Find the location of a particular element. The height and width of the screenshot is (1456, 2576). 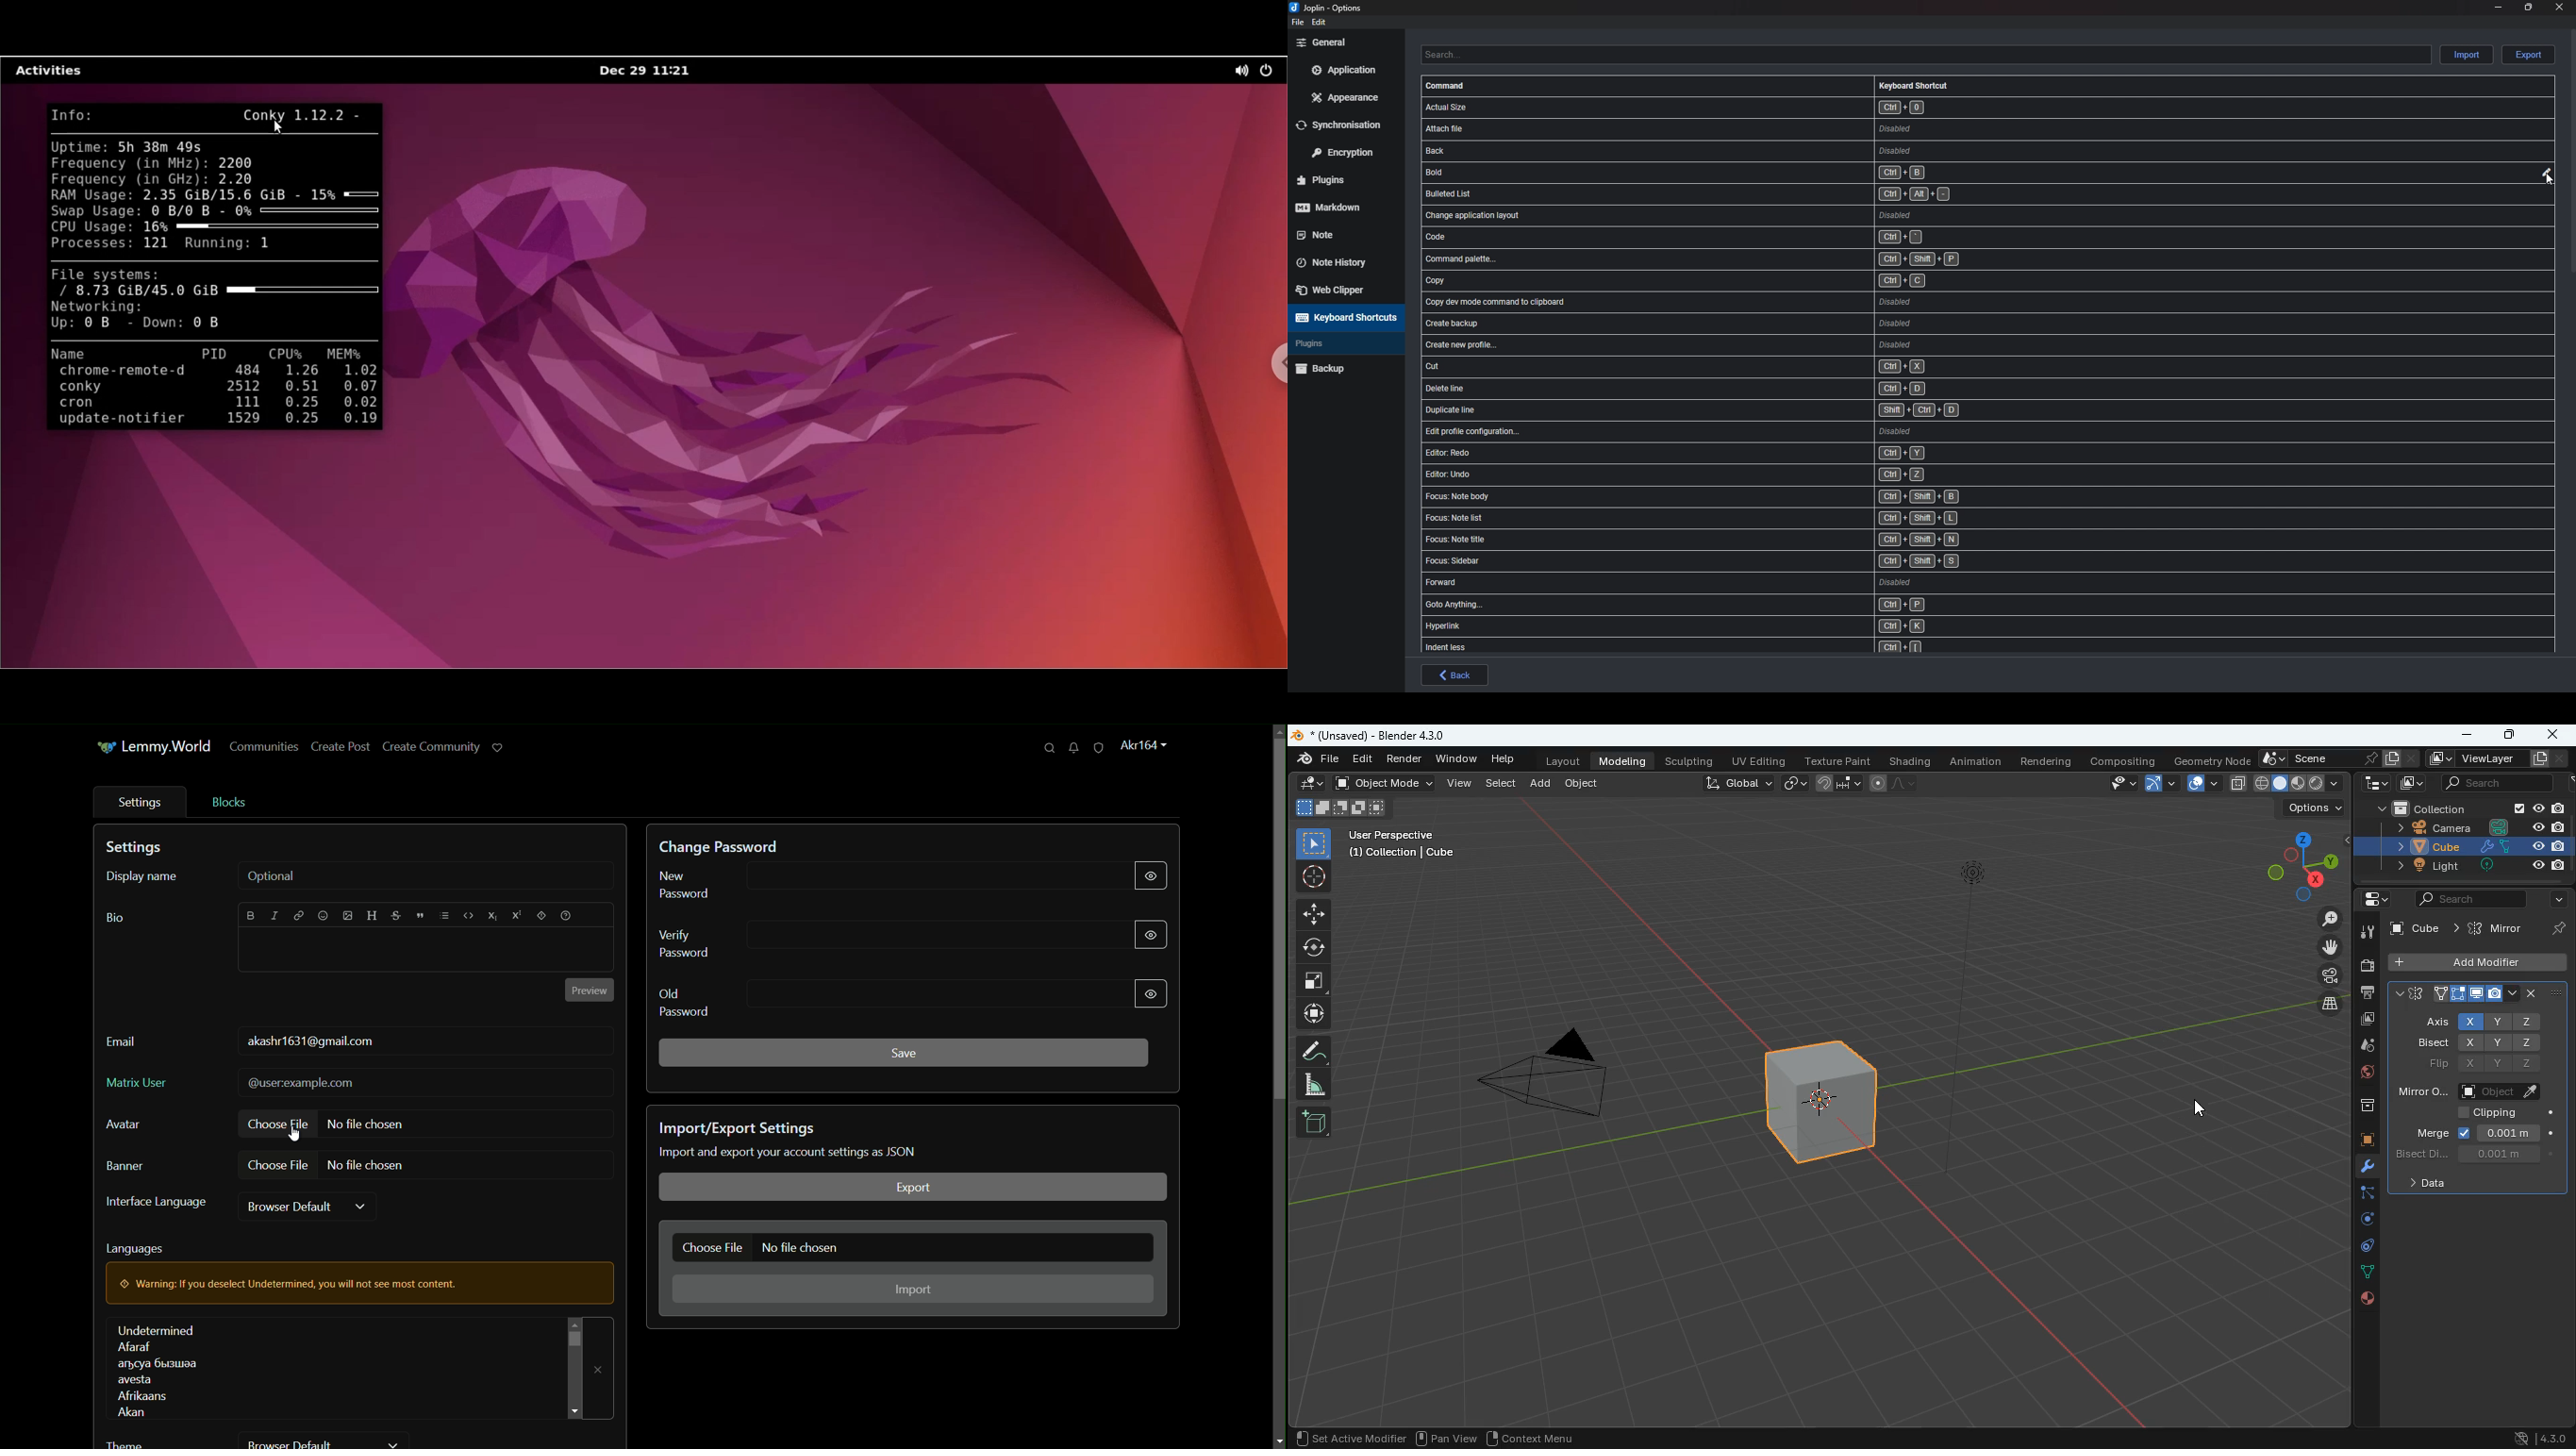

Note history is located at coordinates (1339, 258).